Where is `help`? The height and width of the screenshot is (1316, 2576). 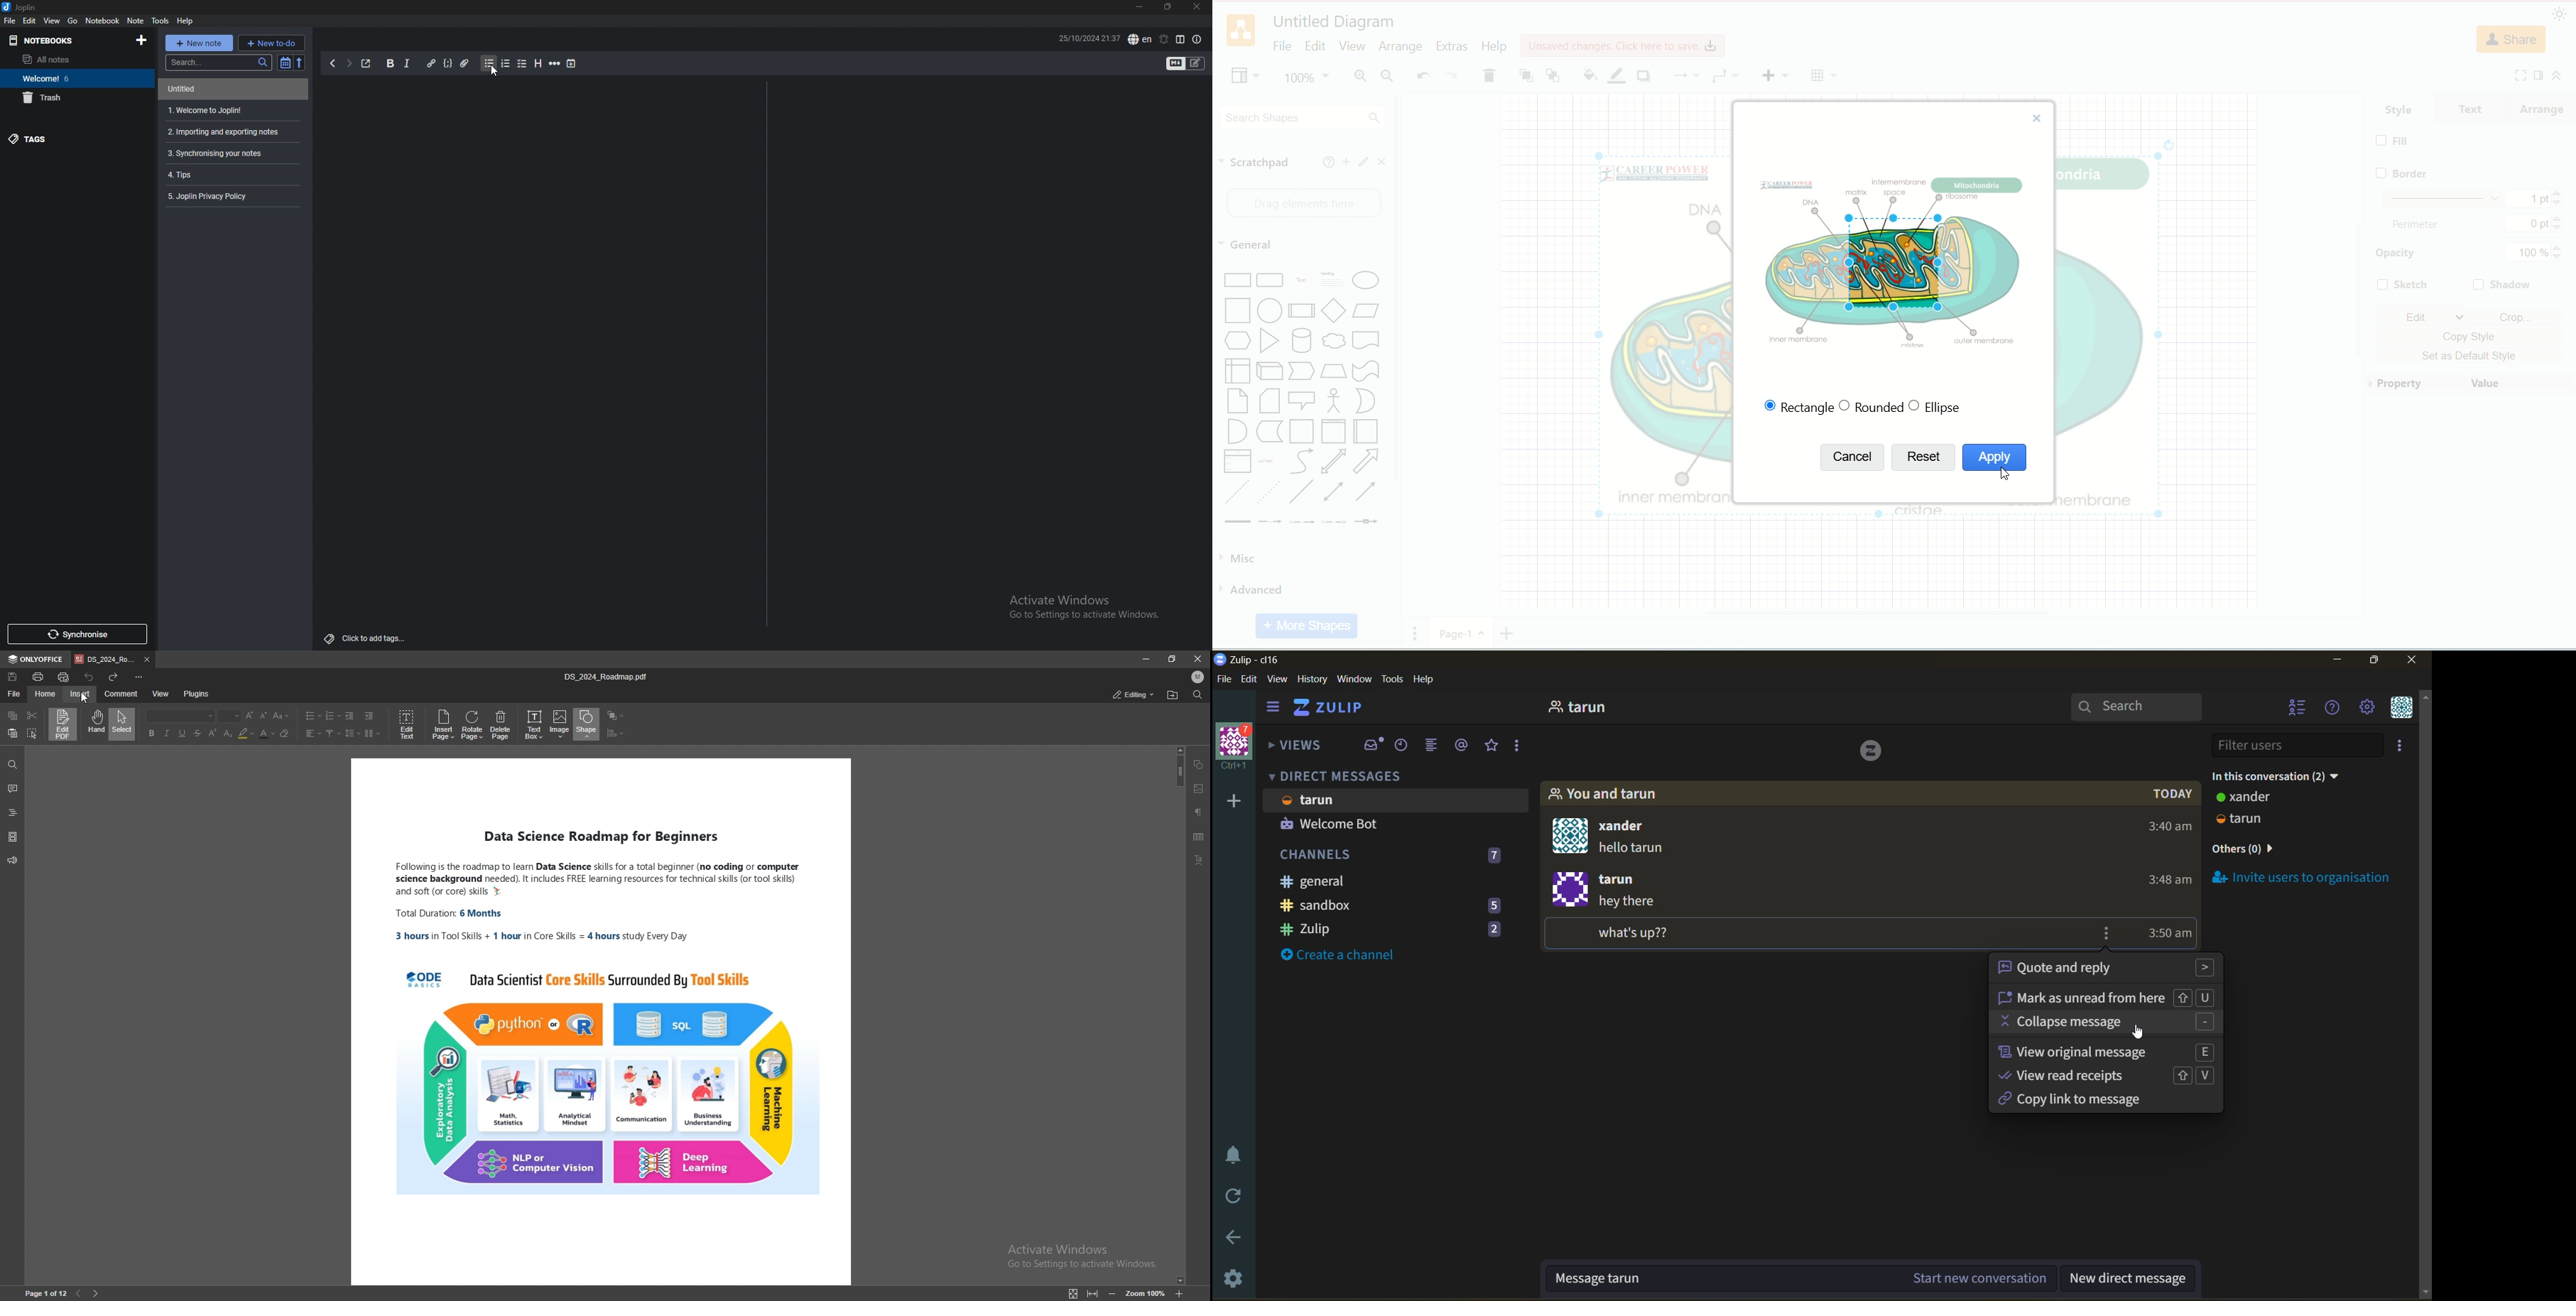
help is located at coordinates (1327, 160).